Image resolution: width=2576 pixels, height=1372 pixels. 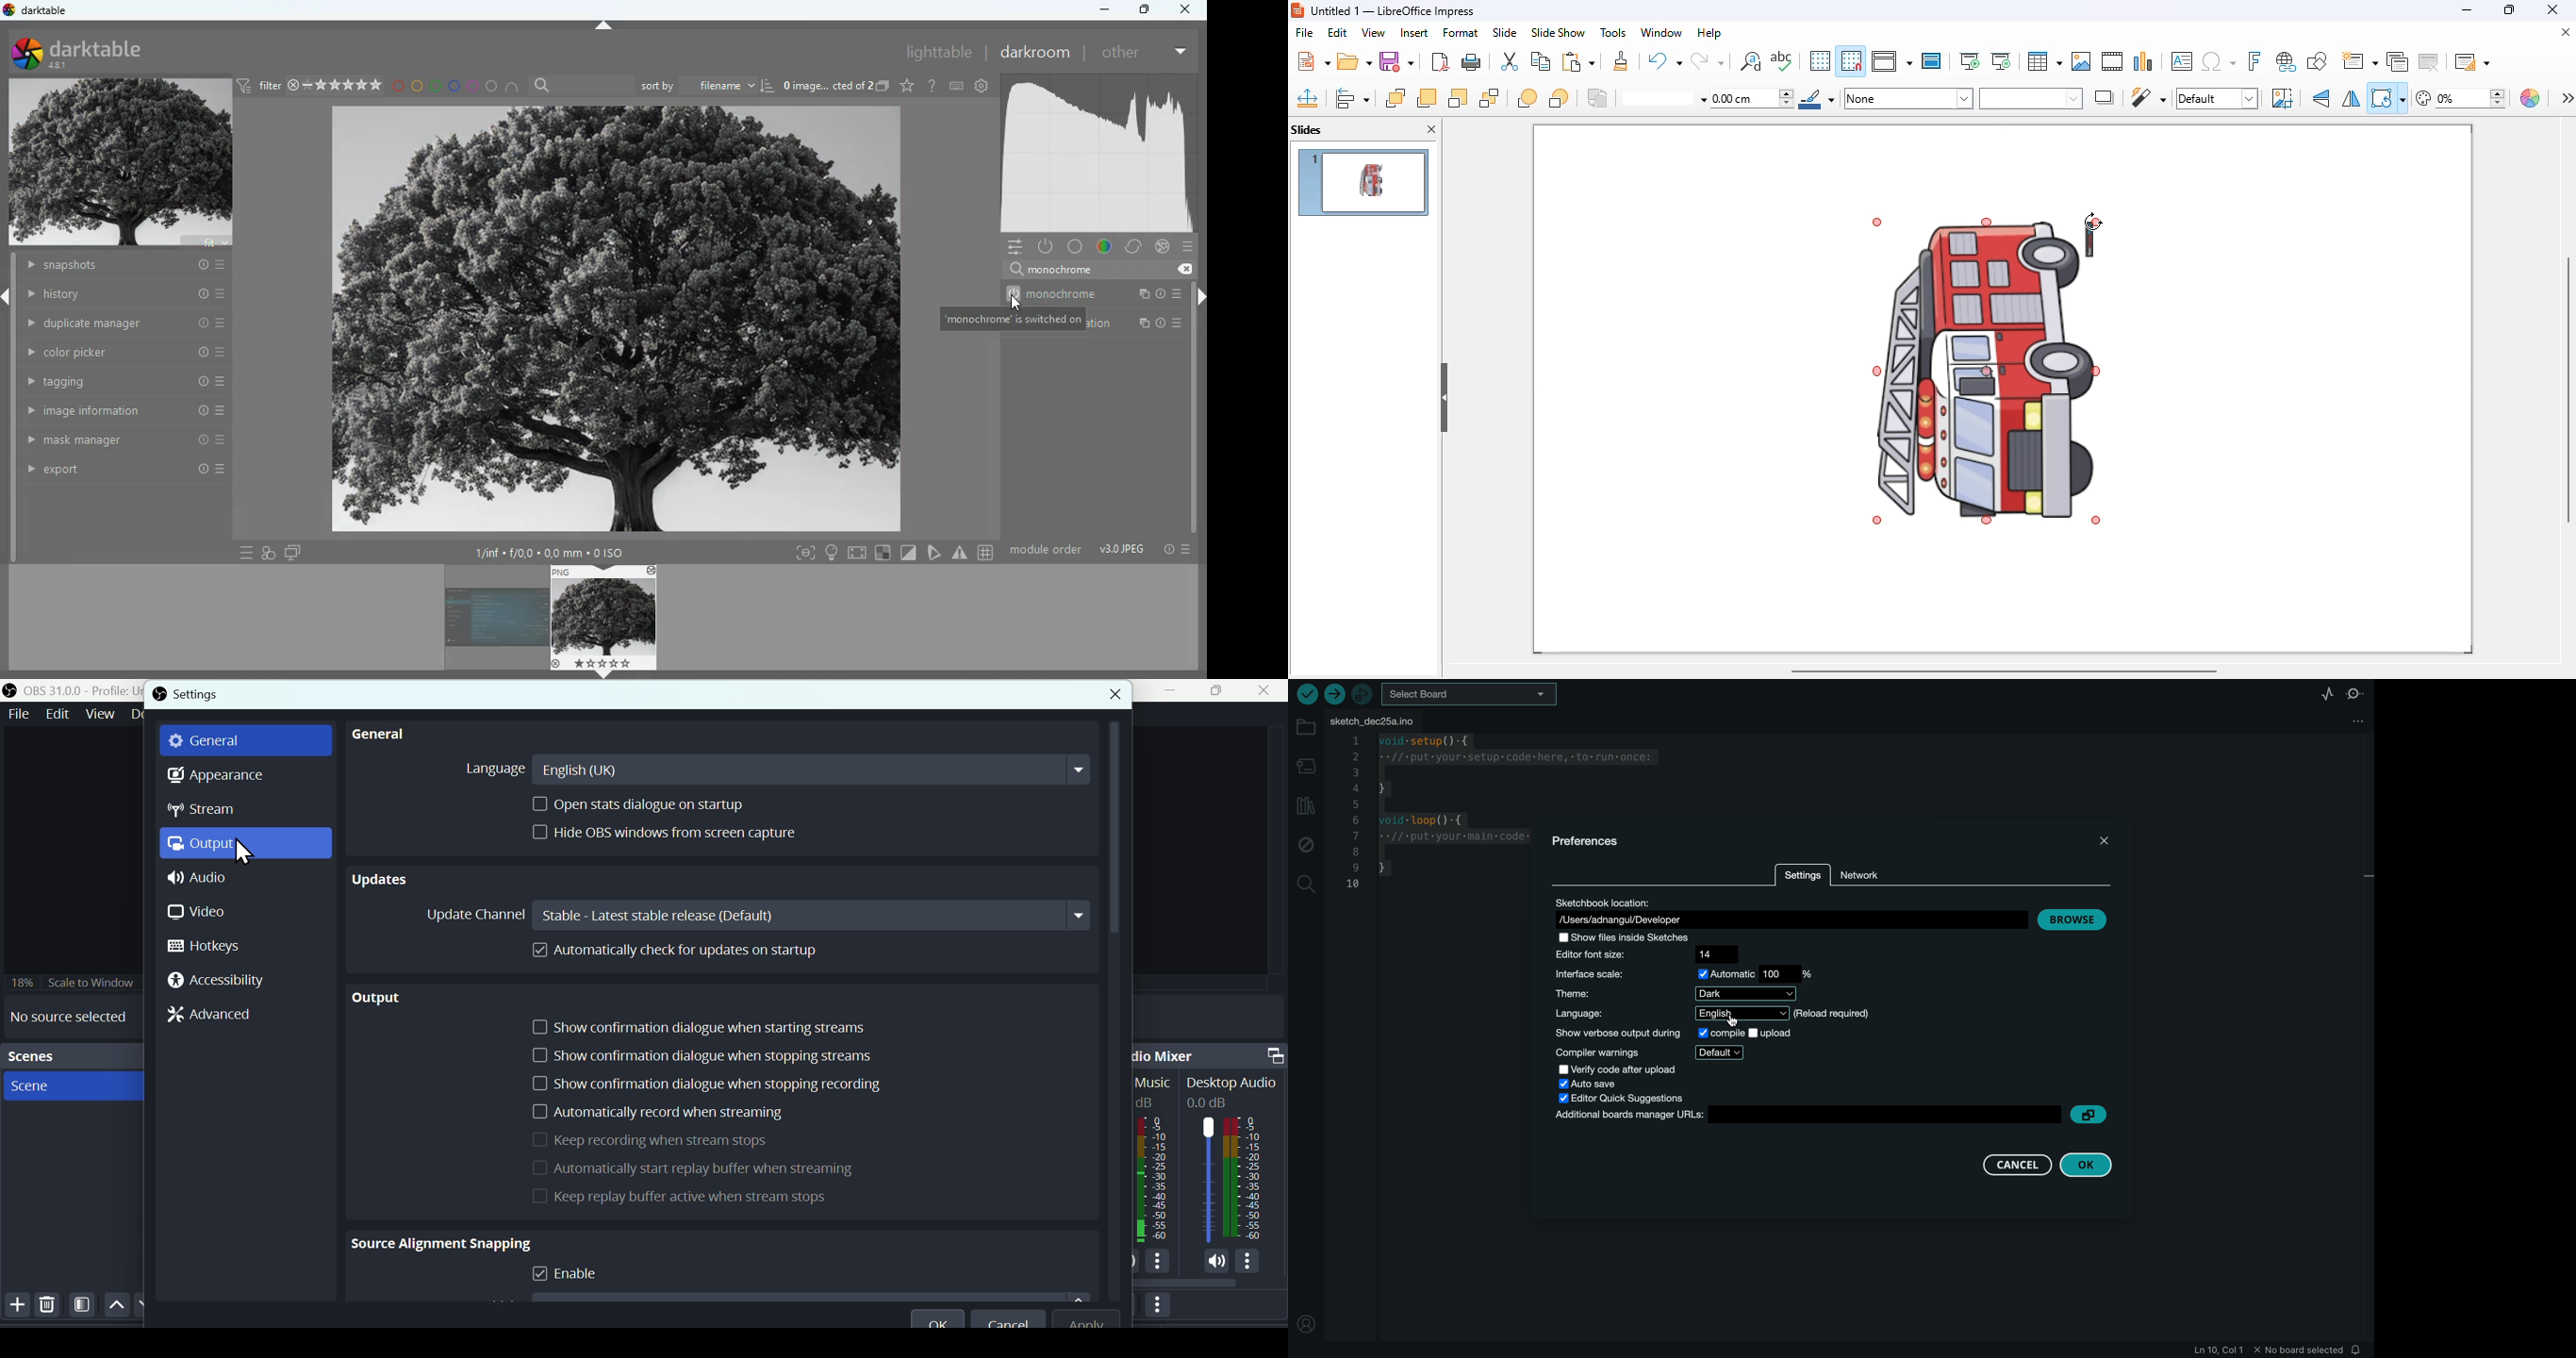 What do you see at coordinates (1490, 98) in the screenshot?
I see `send to back` at bounding box center [1490, 98].